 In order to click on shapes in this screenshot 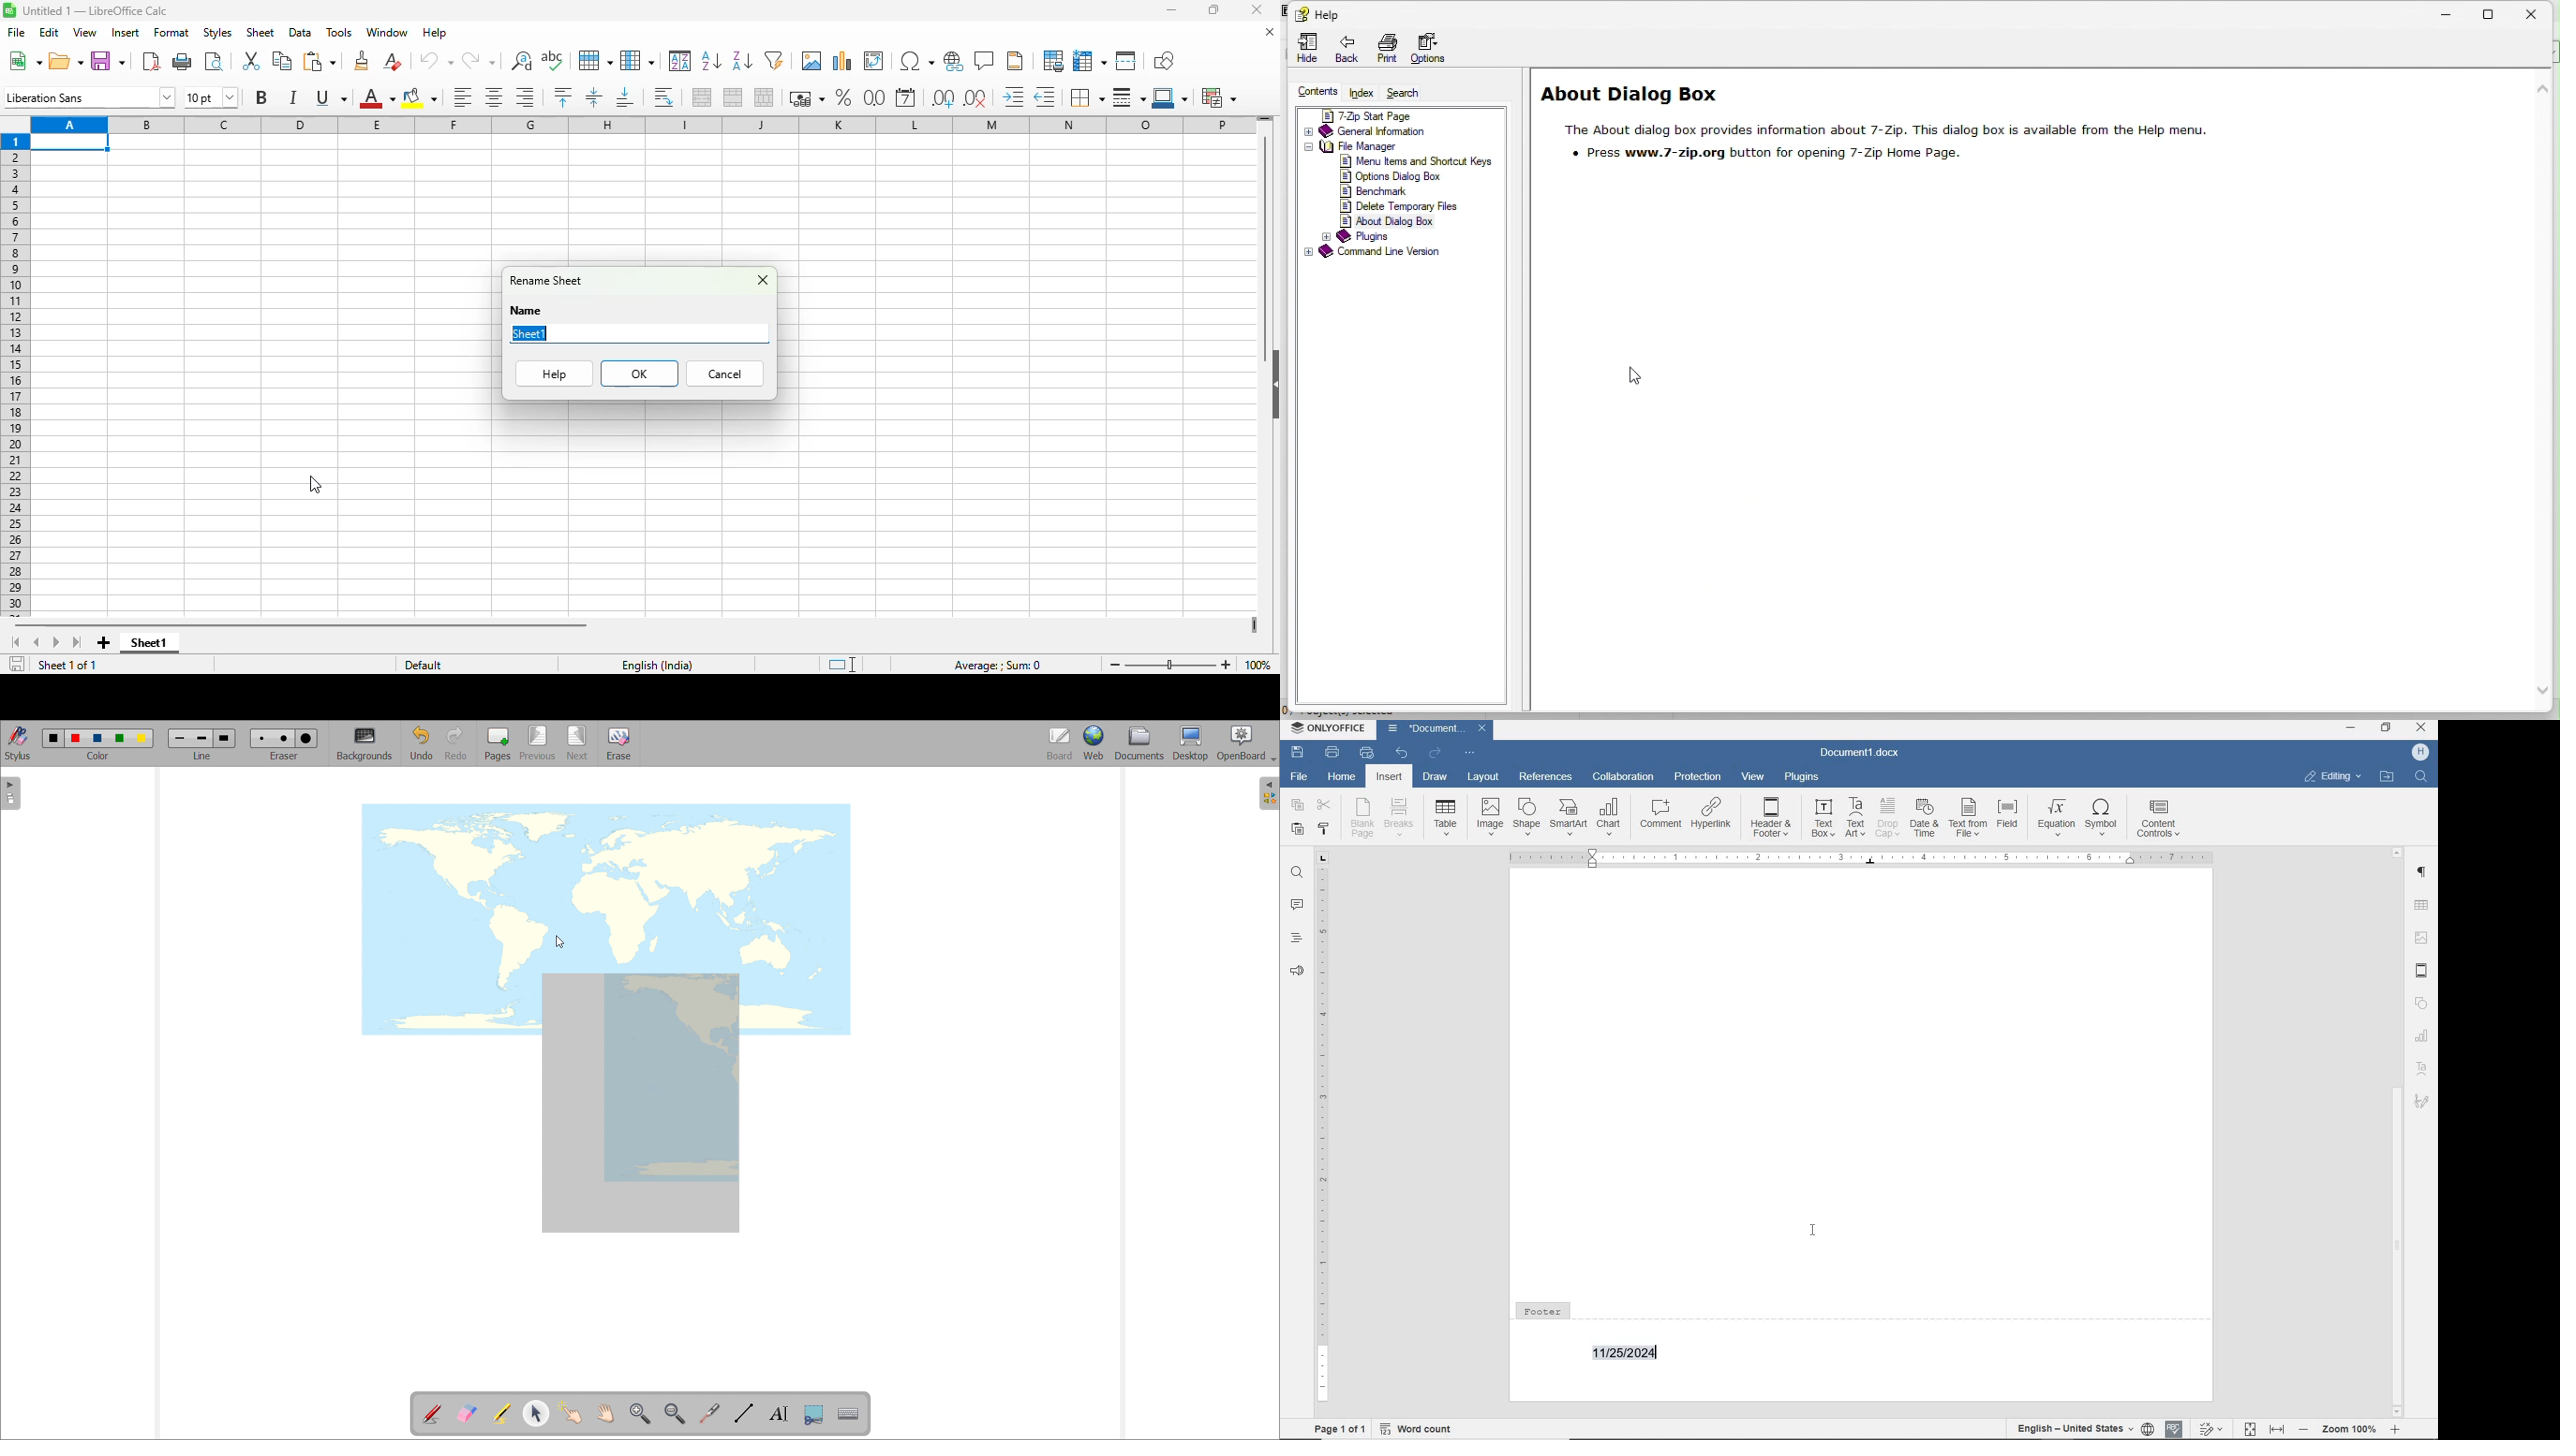, I will do `click(2423, 1003)`.